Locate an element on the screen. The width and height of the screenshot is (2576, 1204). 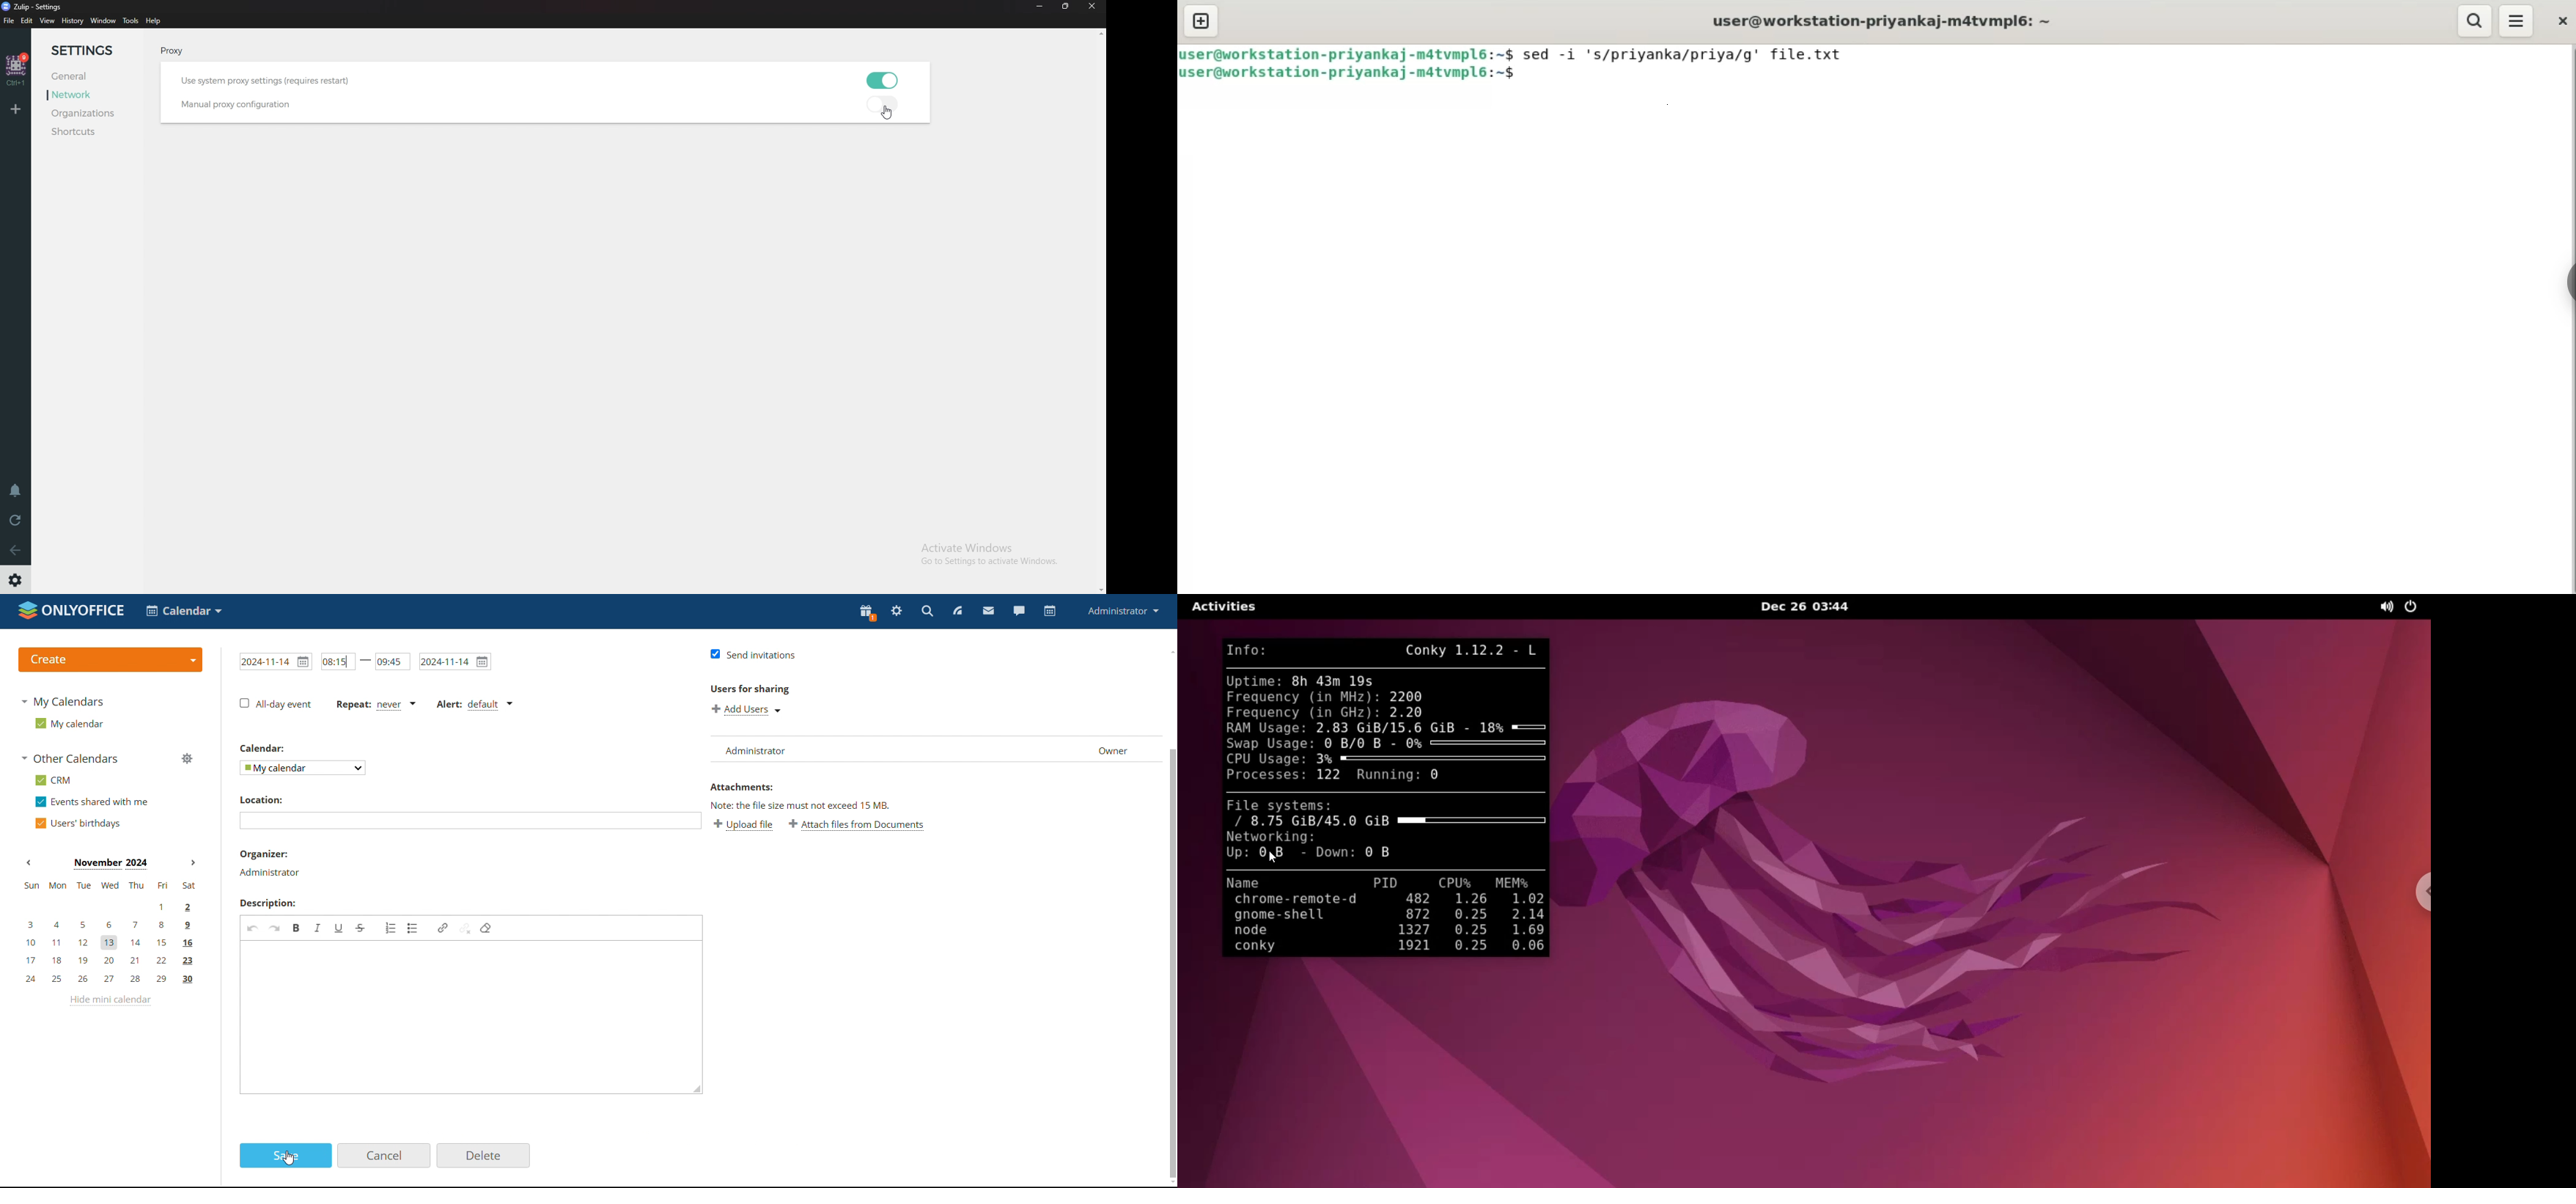
Toggle is located at coordinates (886, 107).